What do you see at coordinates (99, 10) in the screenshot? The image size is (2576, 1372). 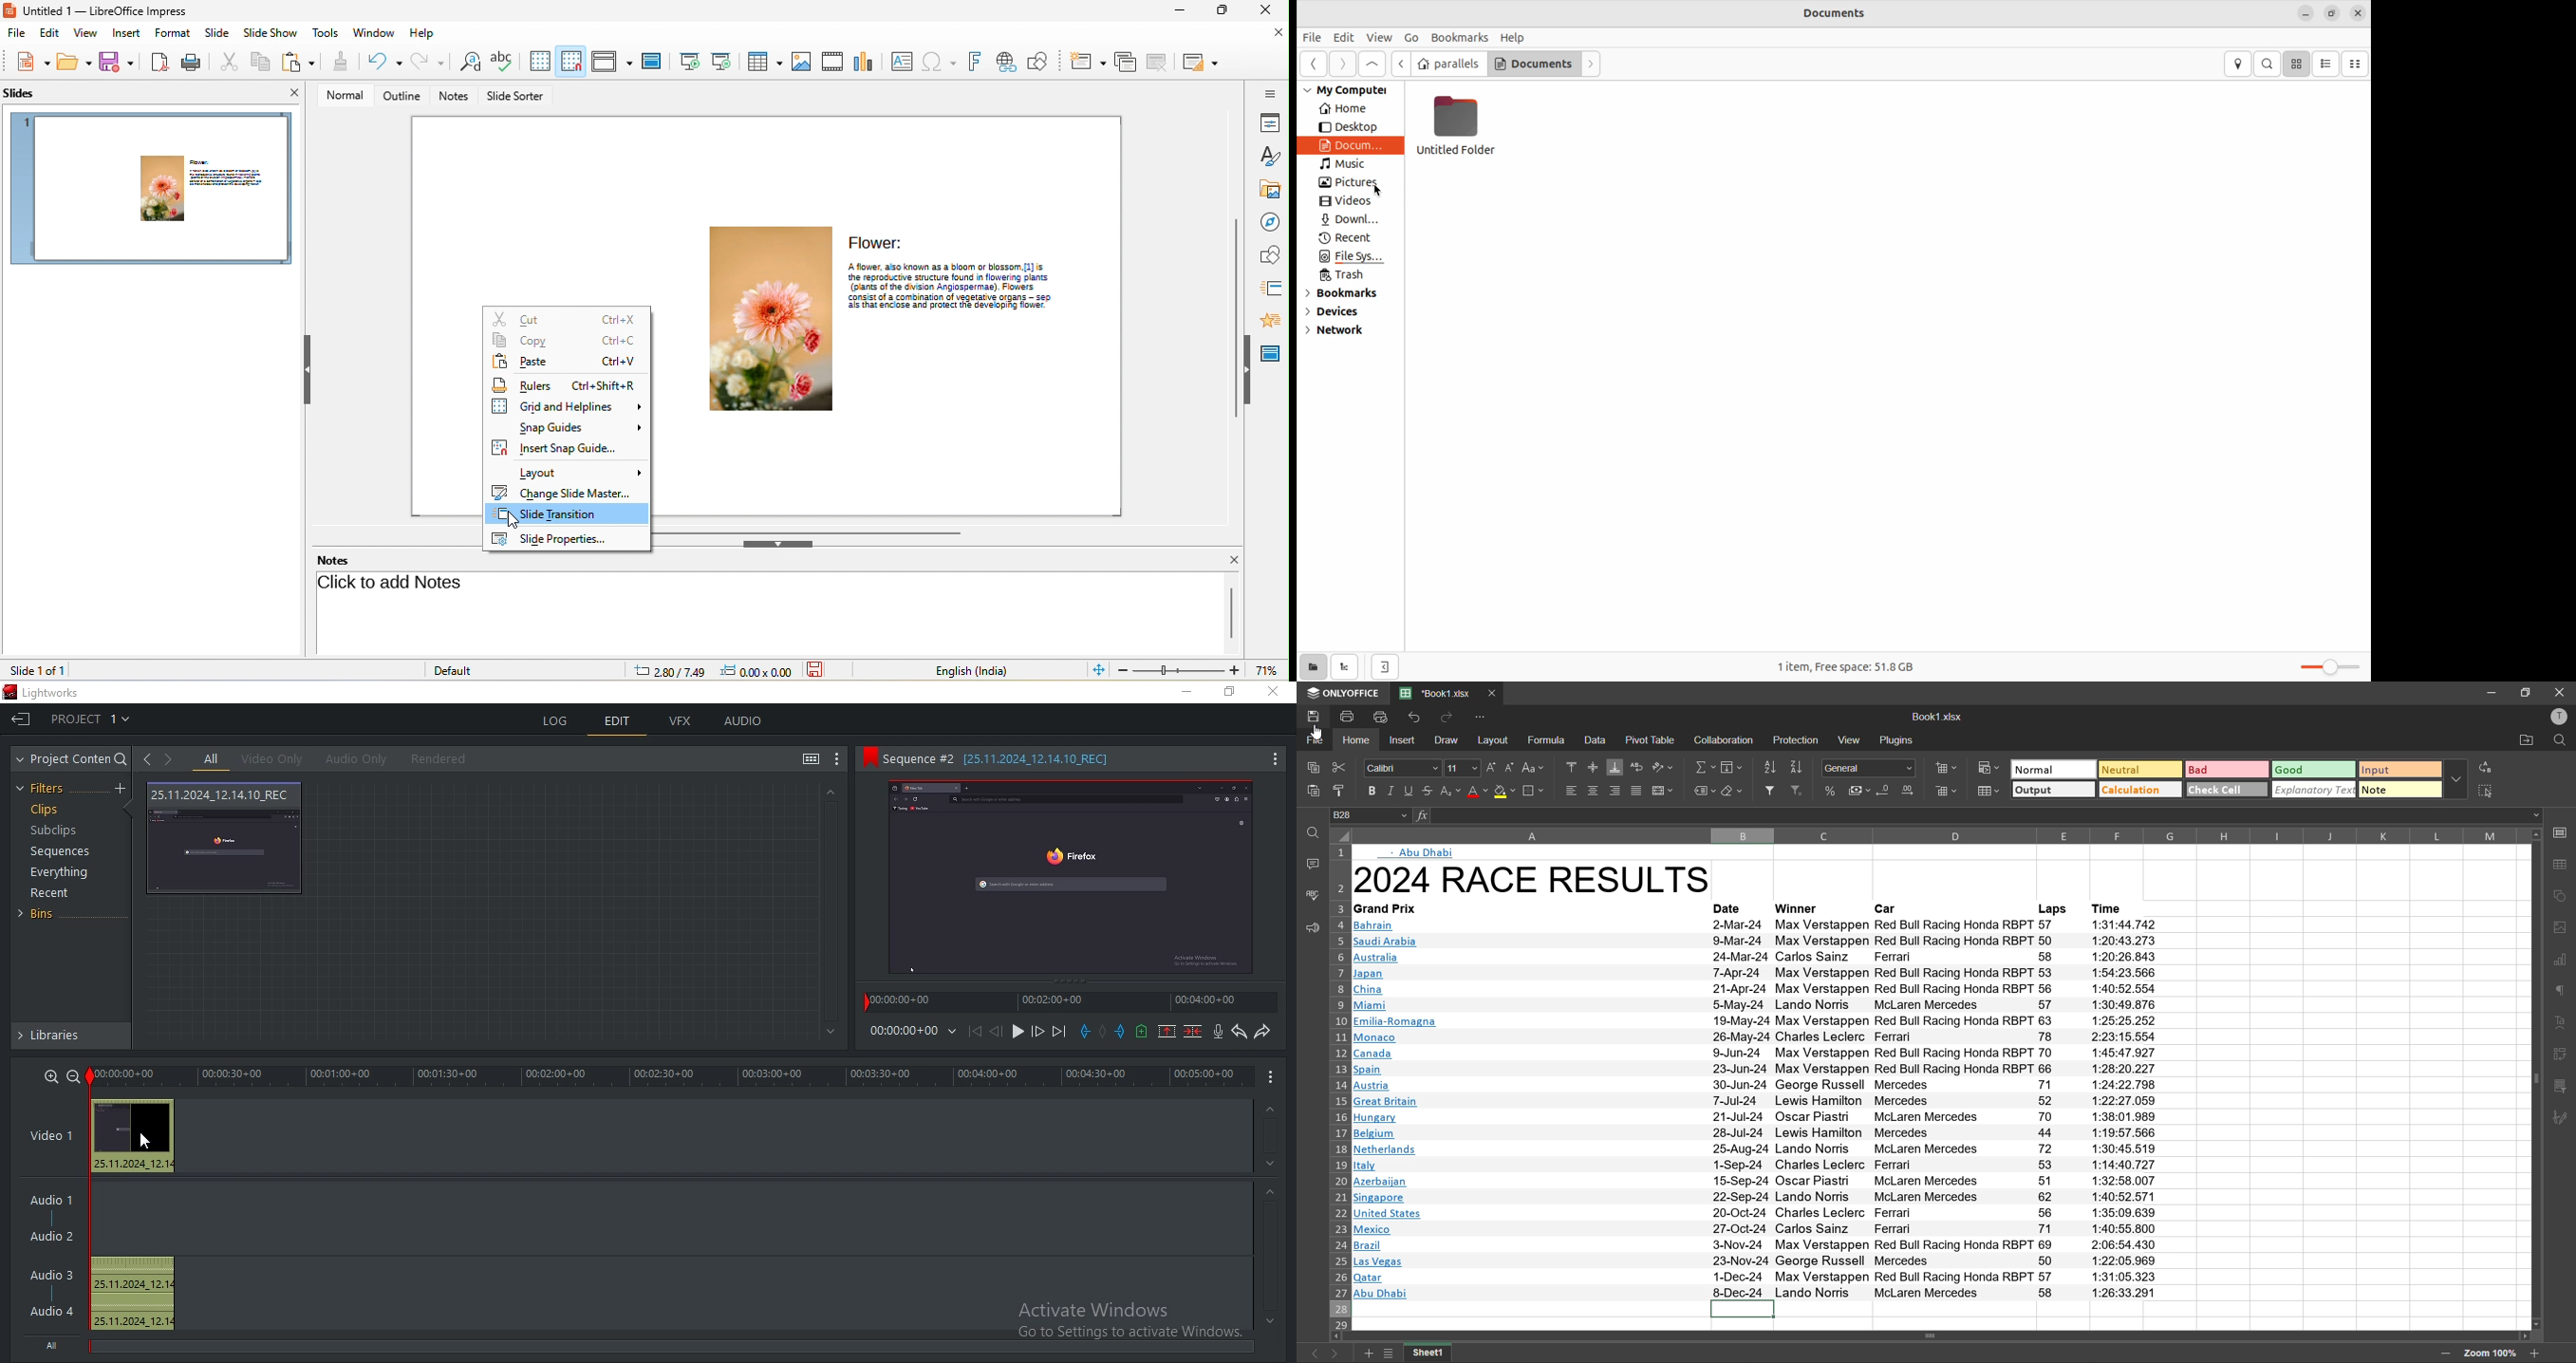 I see `Untitled 1 — LibreOffice Impress` at bounding box center [99, 10].